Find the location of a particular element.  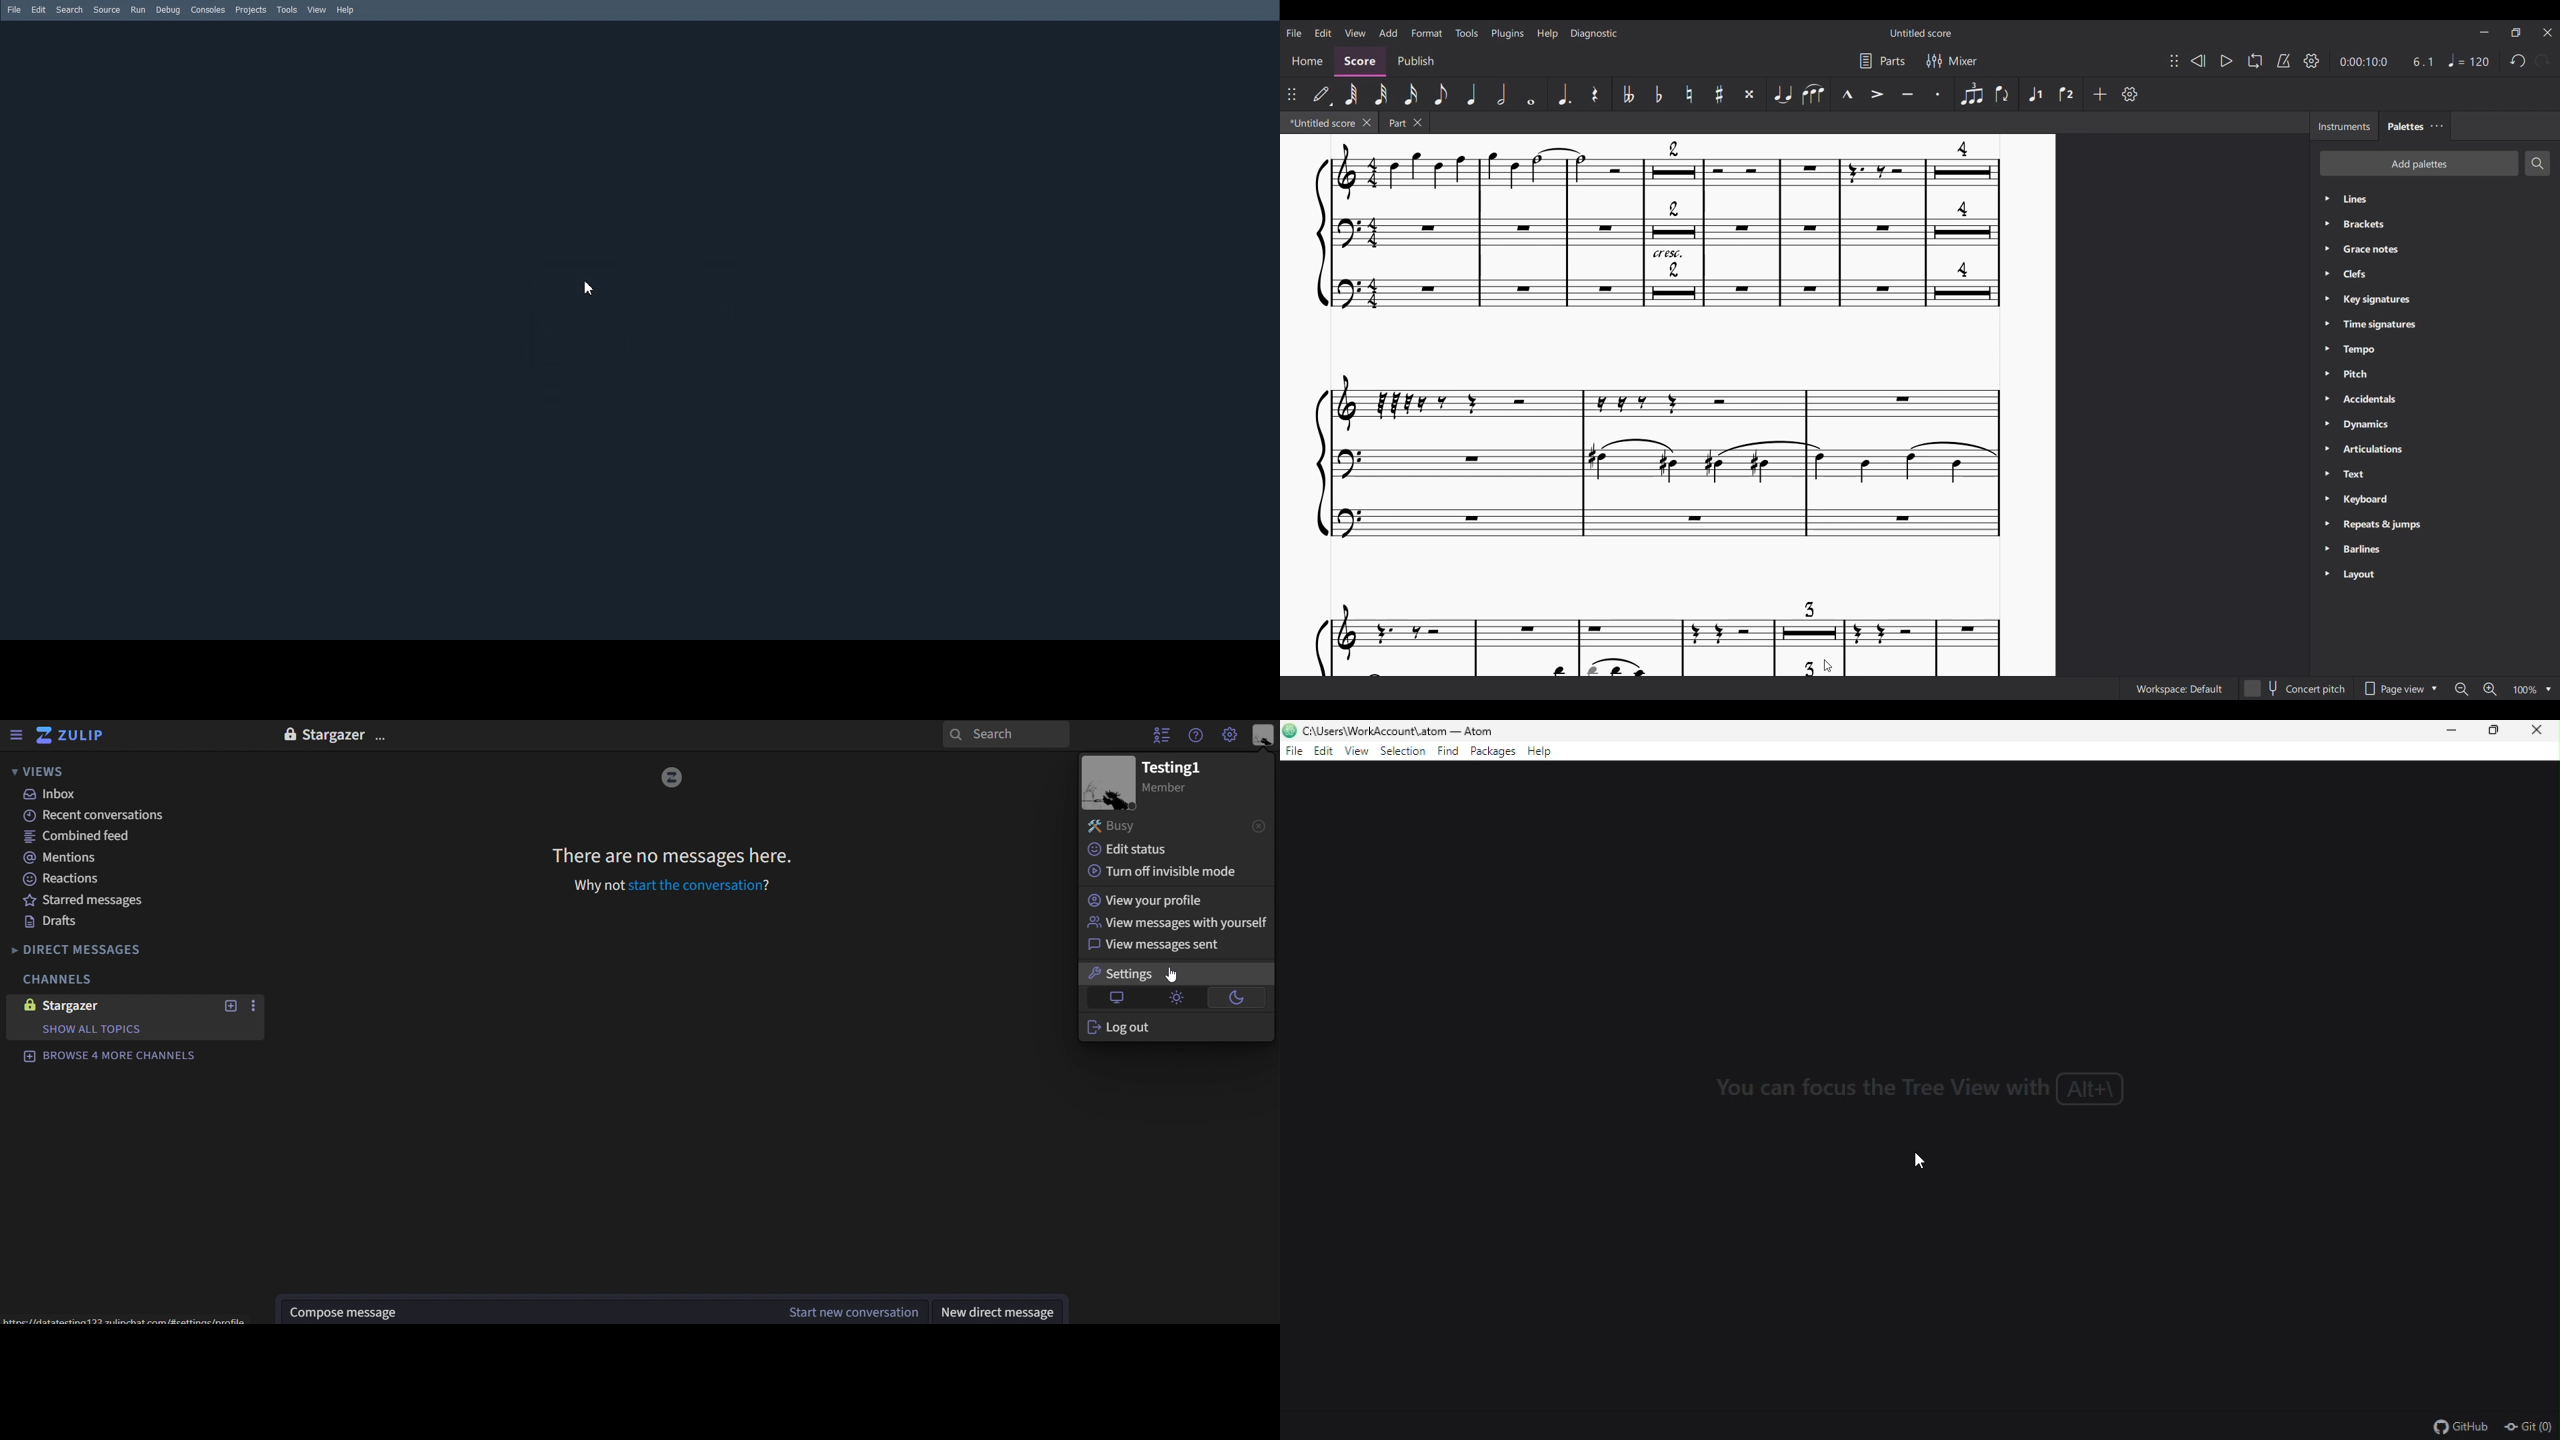

Toggle double flat is located at coordinates (1628, 94).